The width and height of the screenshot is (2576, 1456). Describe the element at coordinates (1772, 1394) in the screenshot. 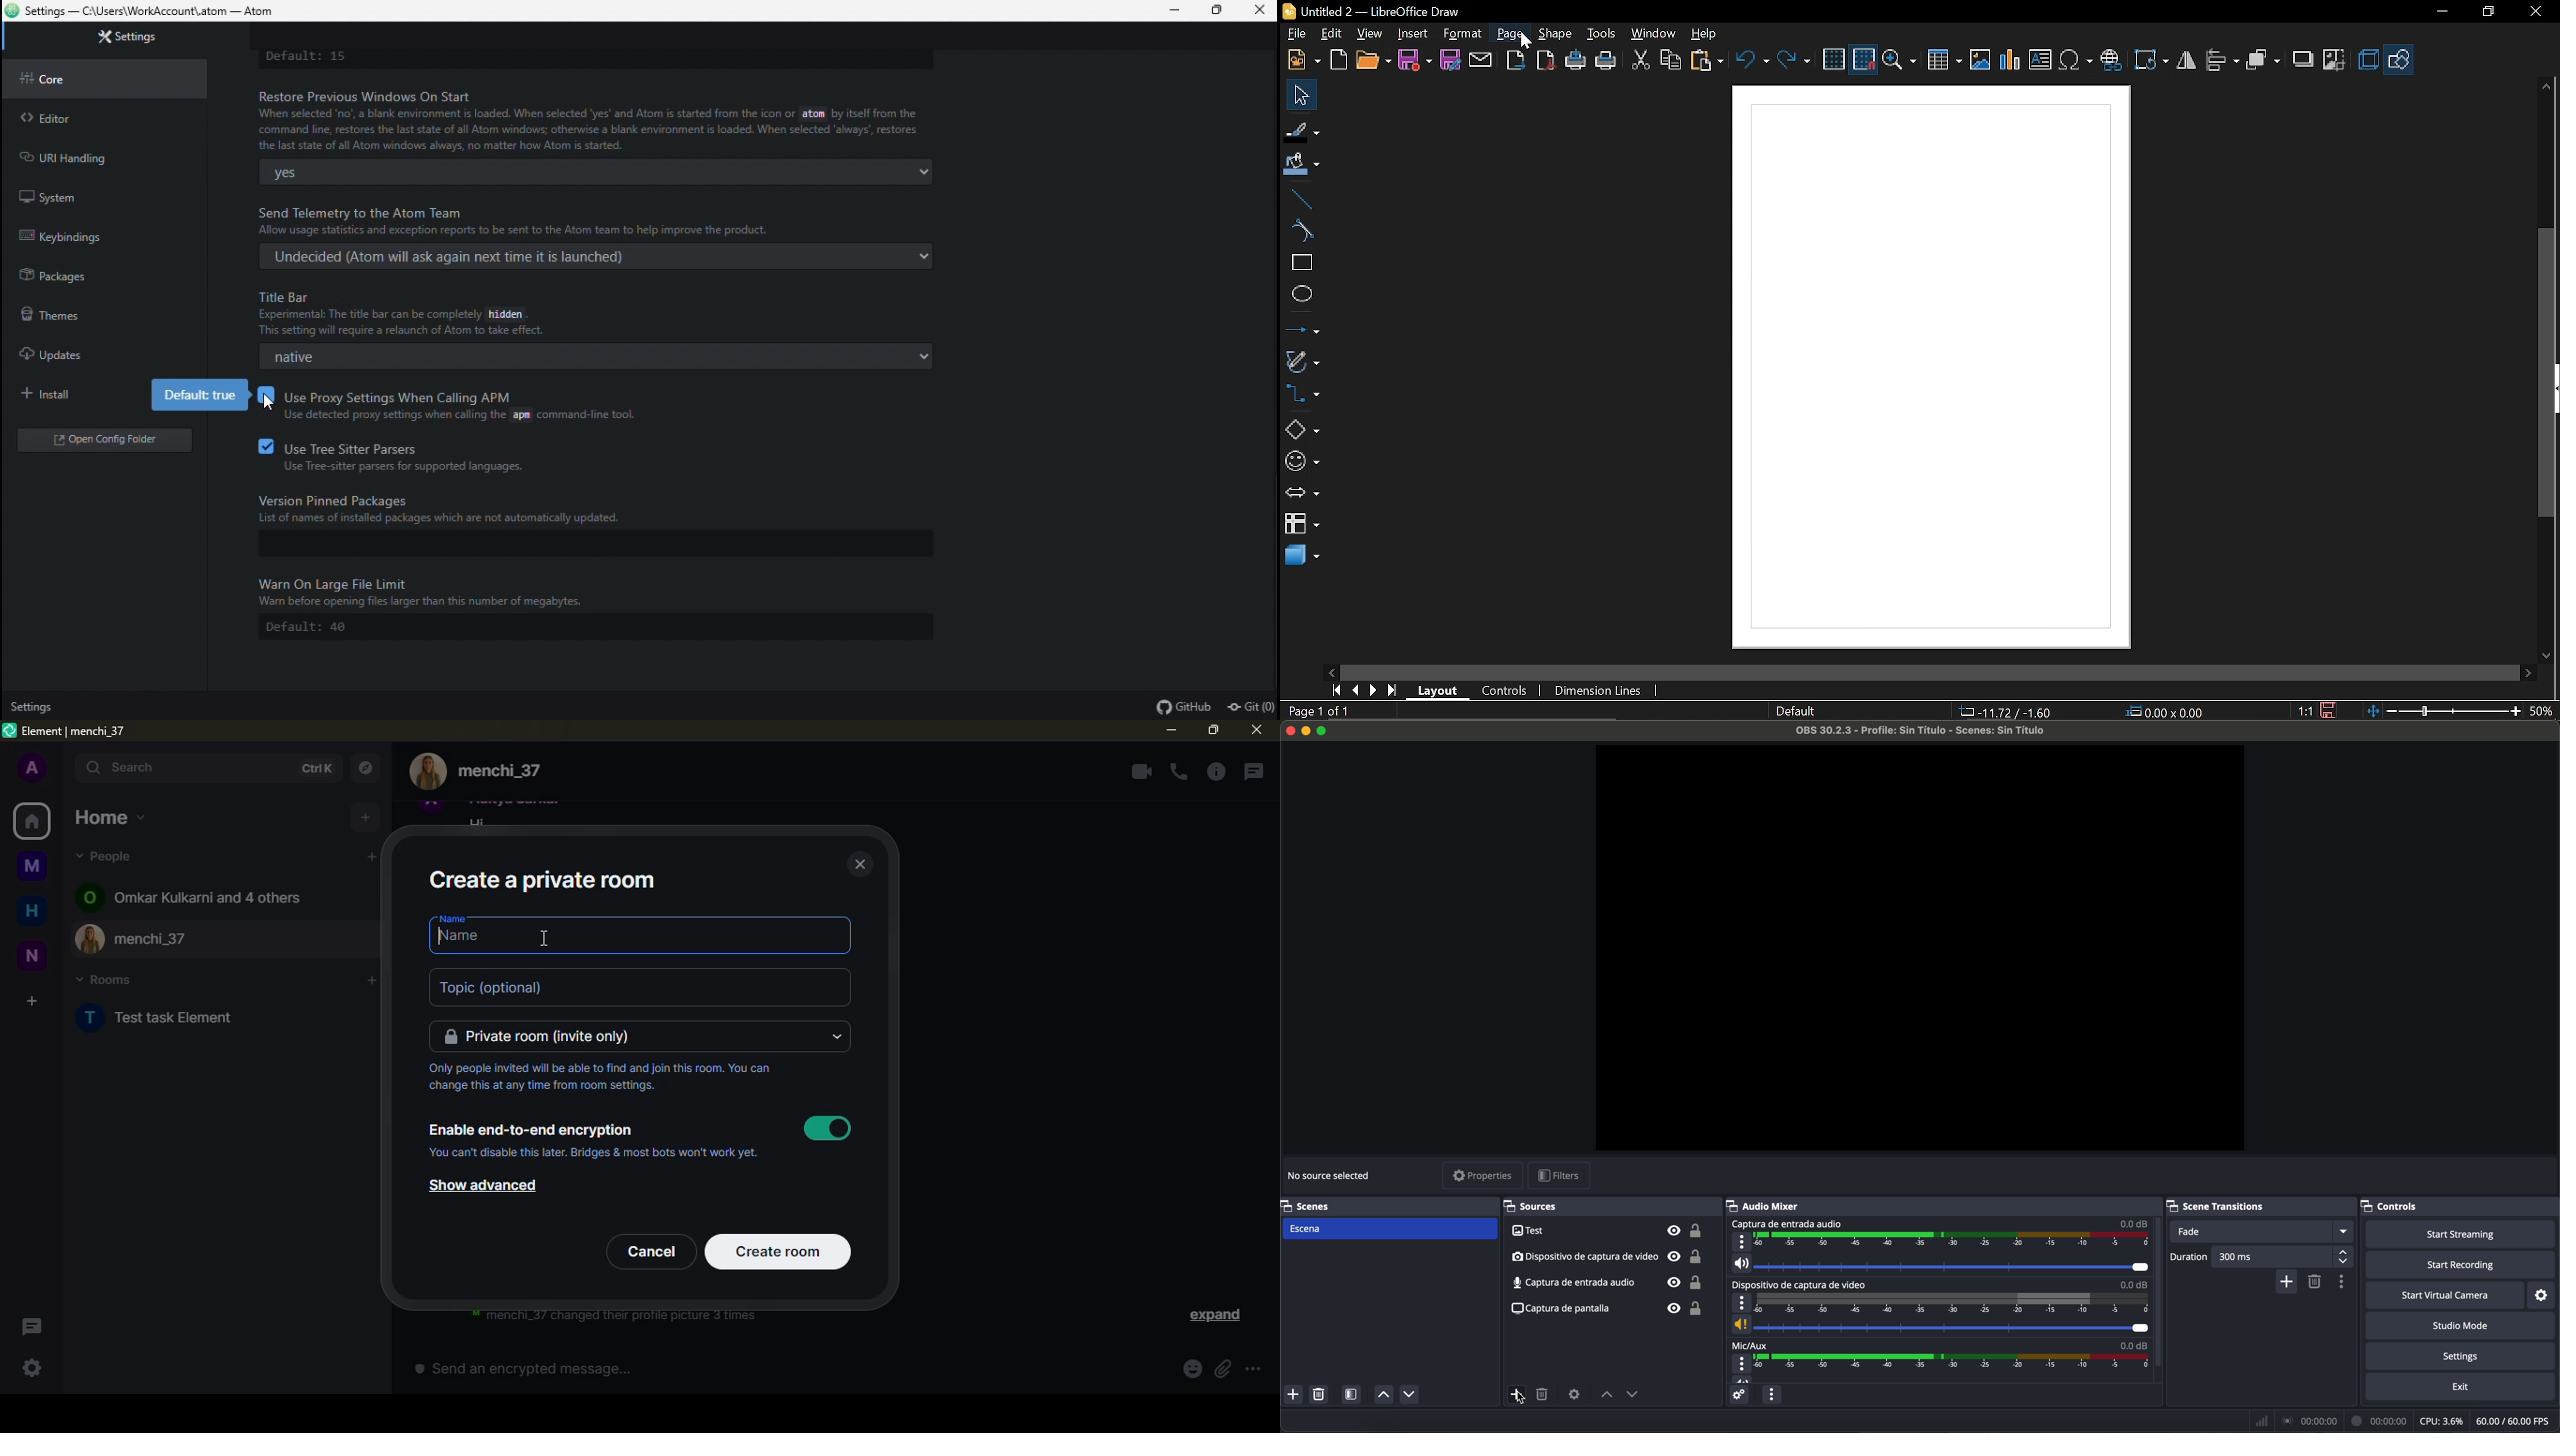

I see `audio mixer menu` at that location.